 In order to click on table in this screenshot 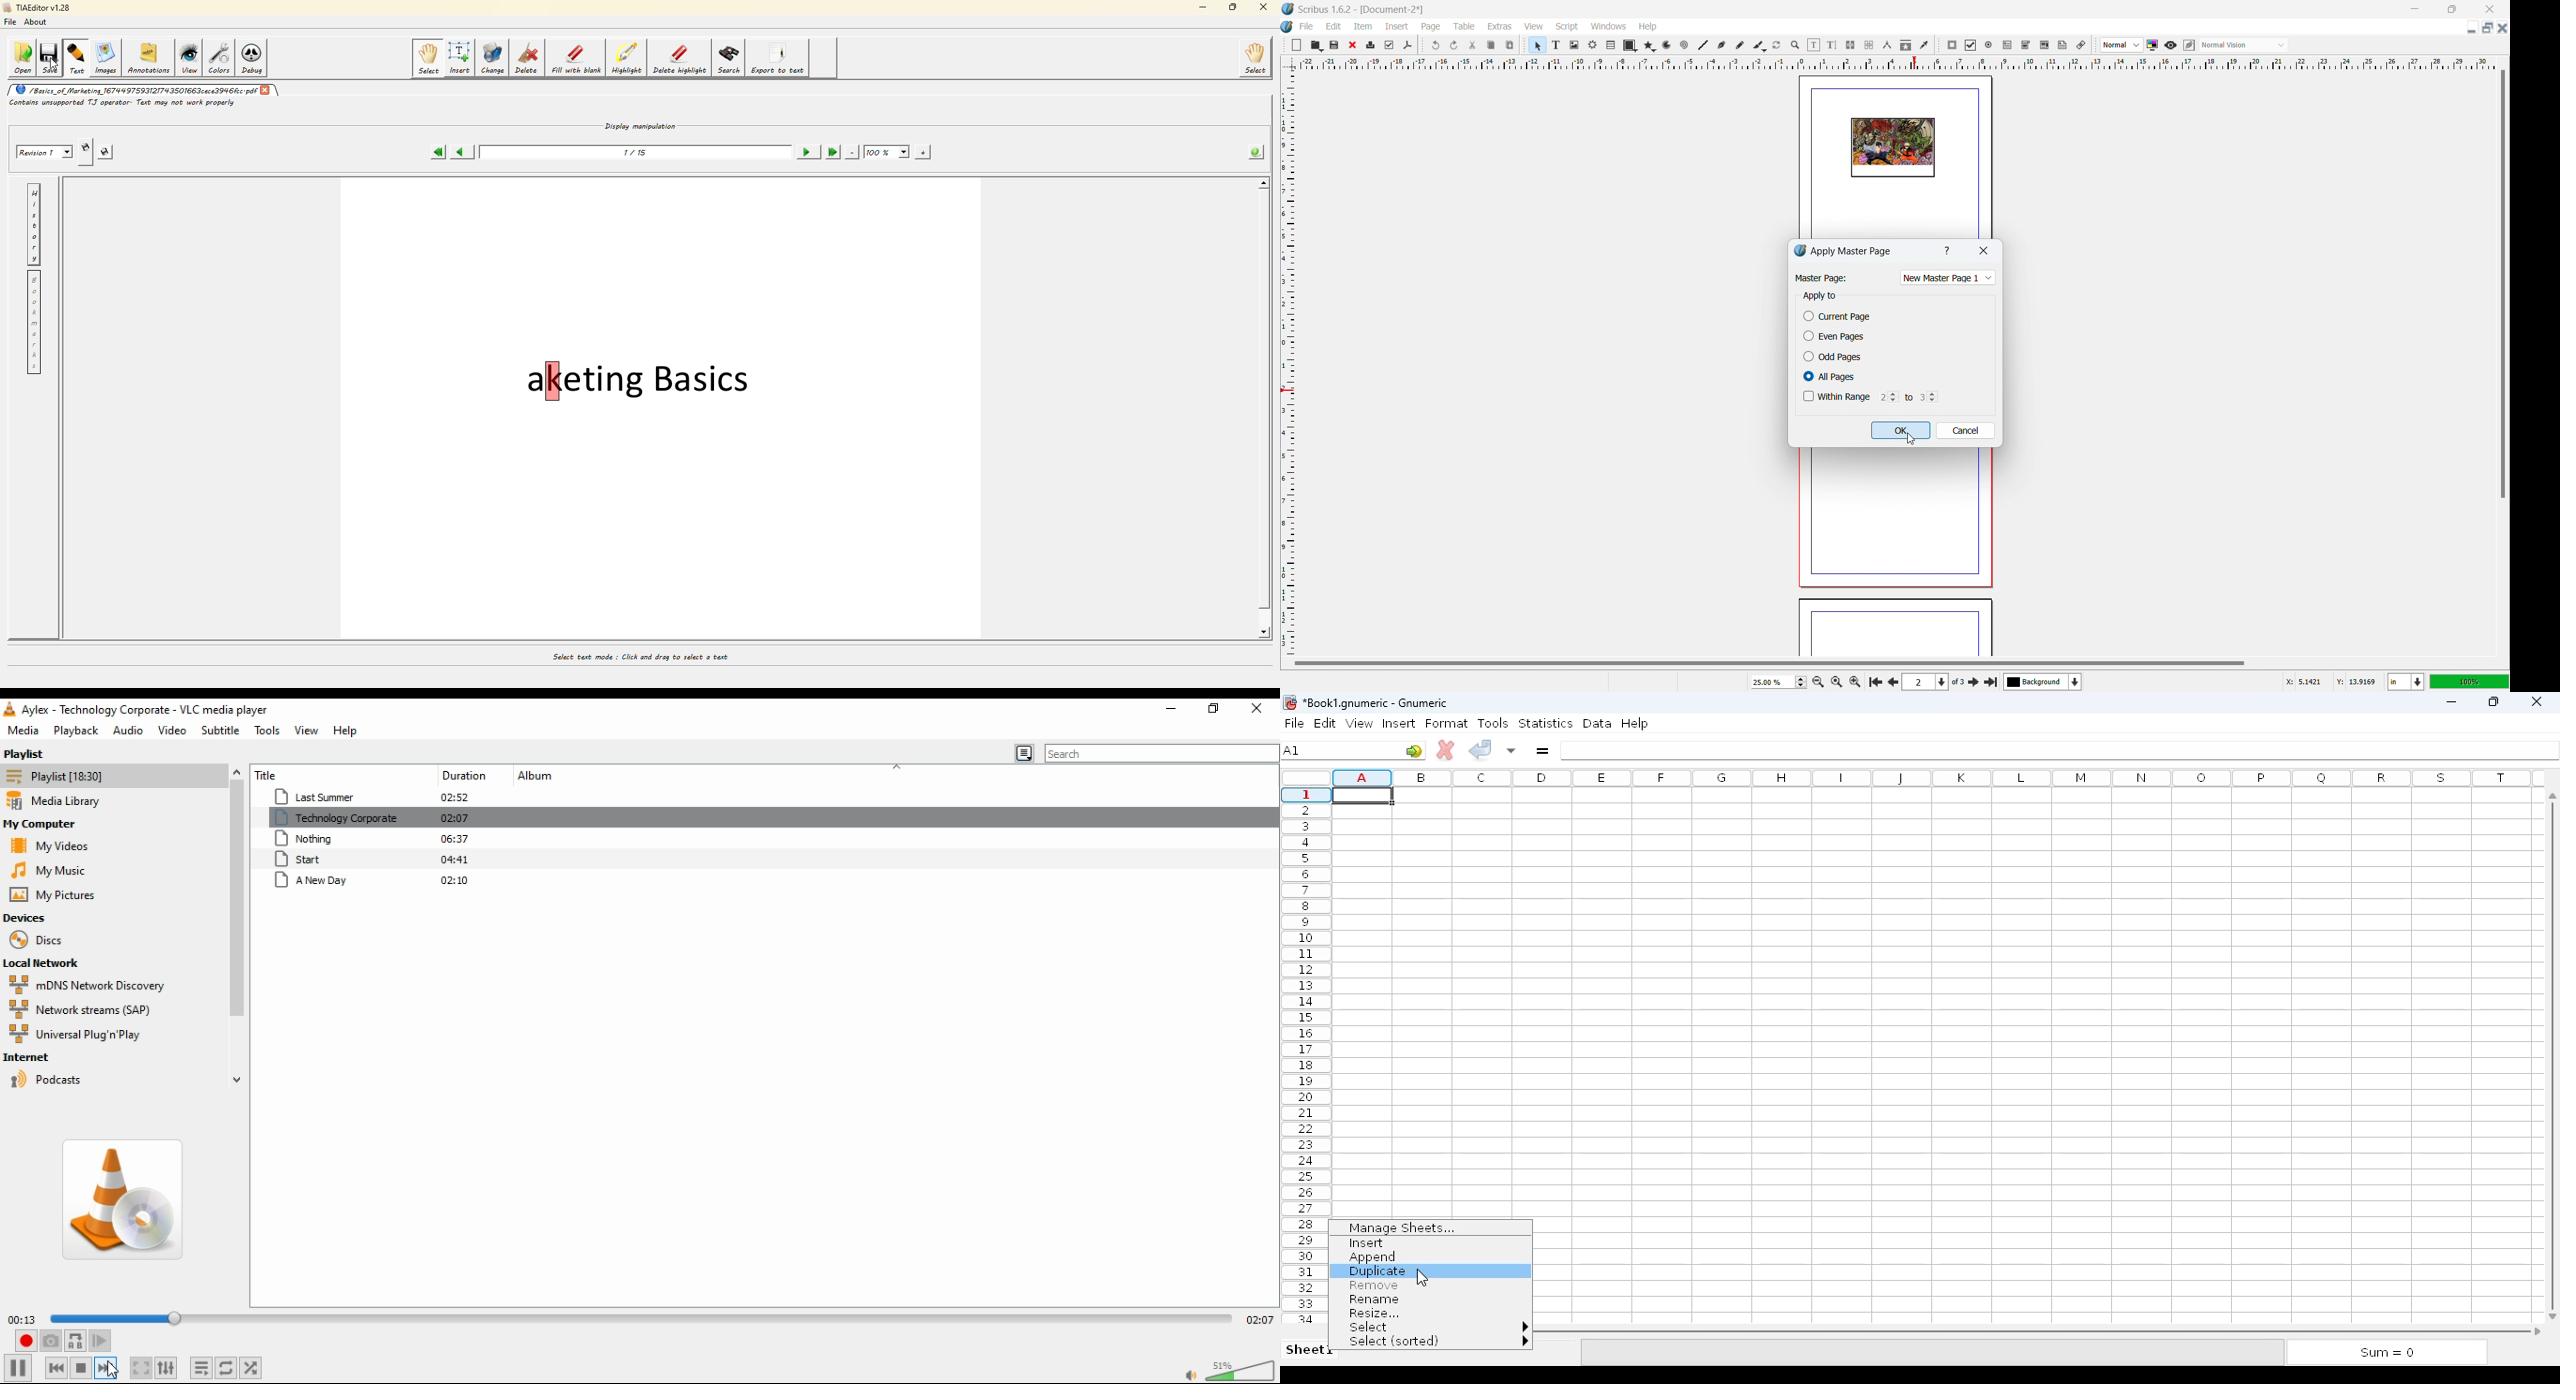, I will do `click(1465, 26)`.